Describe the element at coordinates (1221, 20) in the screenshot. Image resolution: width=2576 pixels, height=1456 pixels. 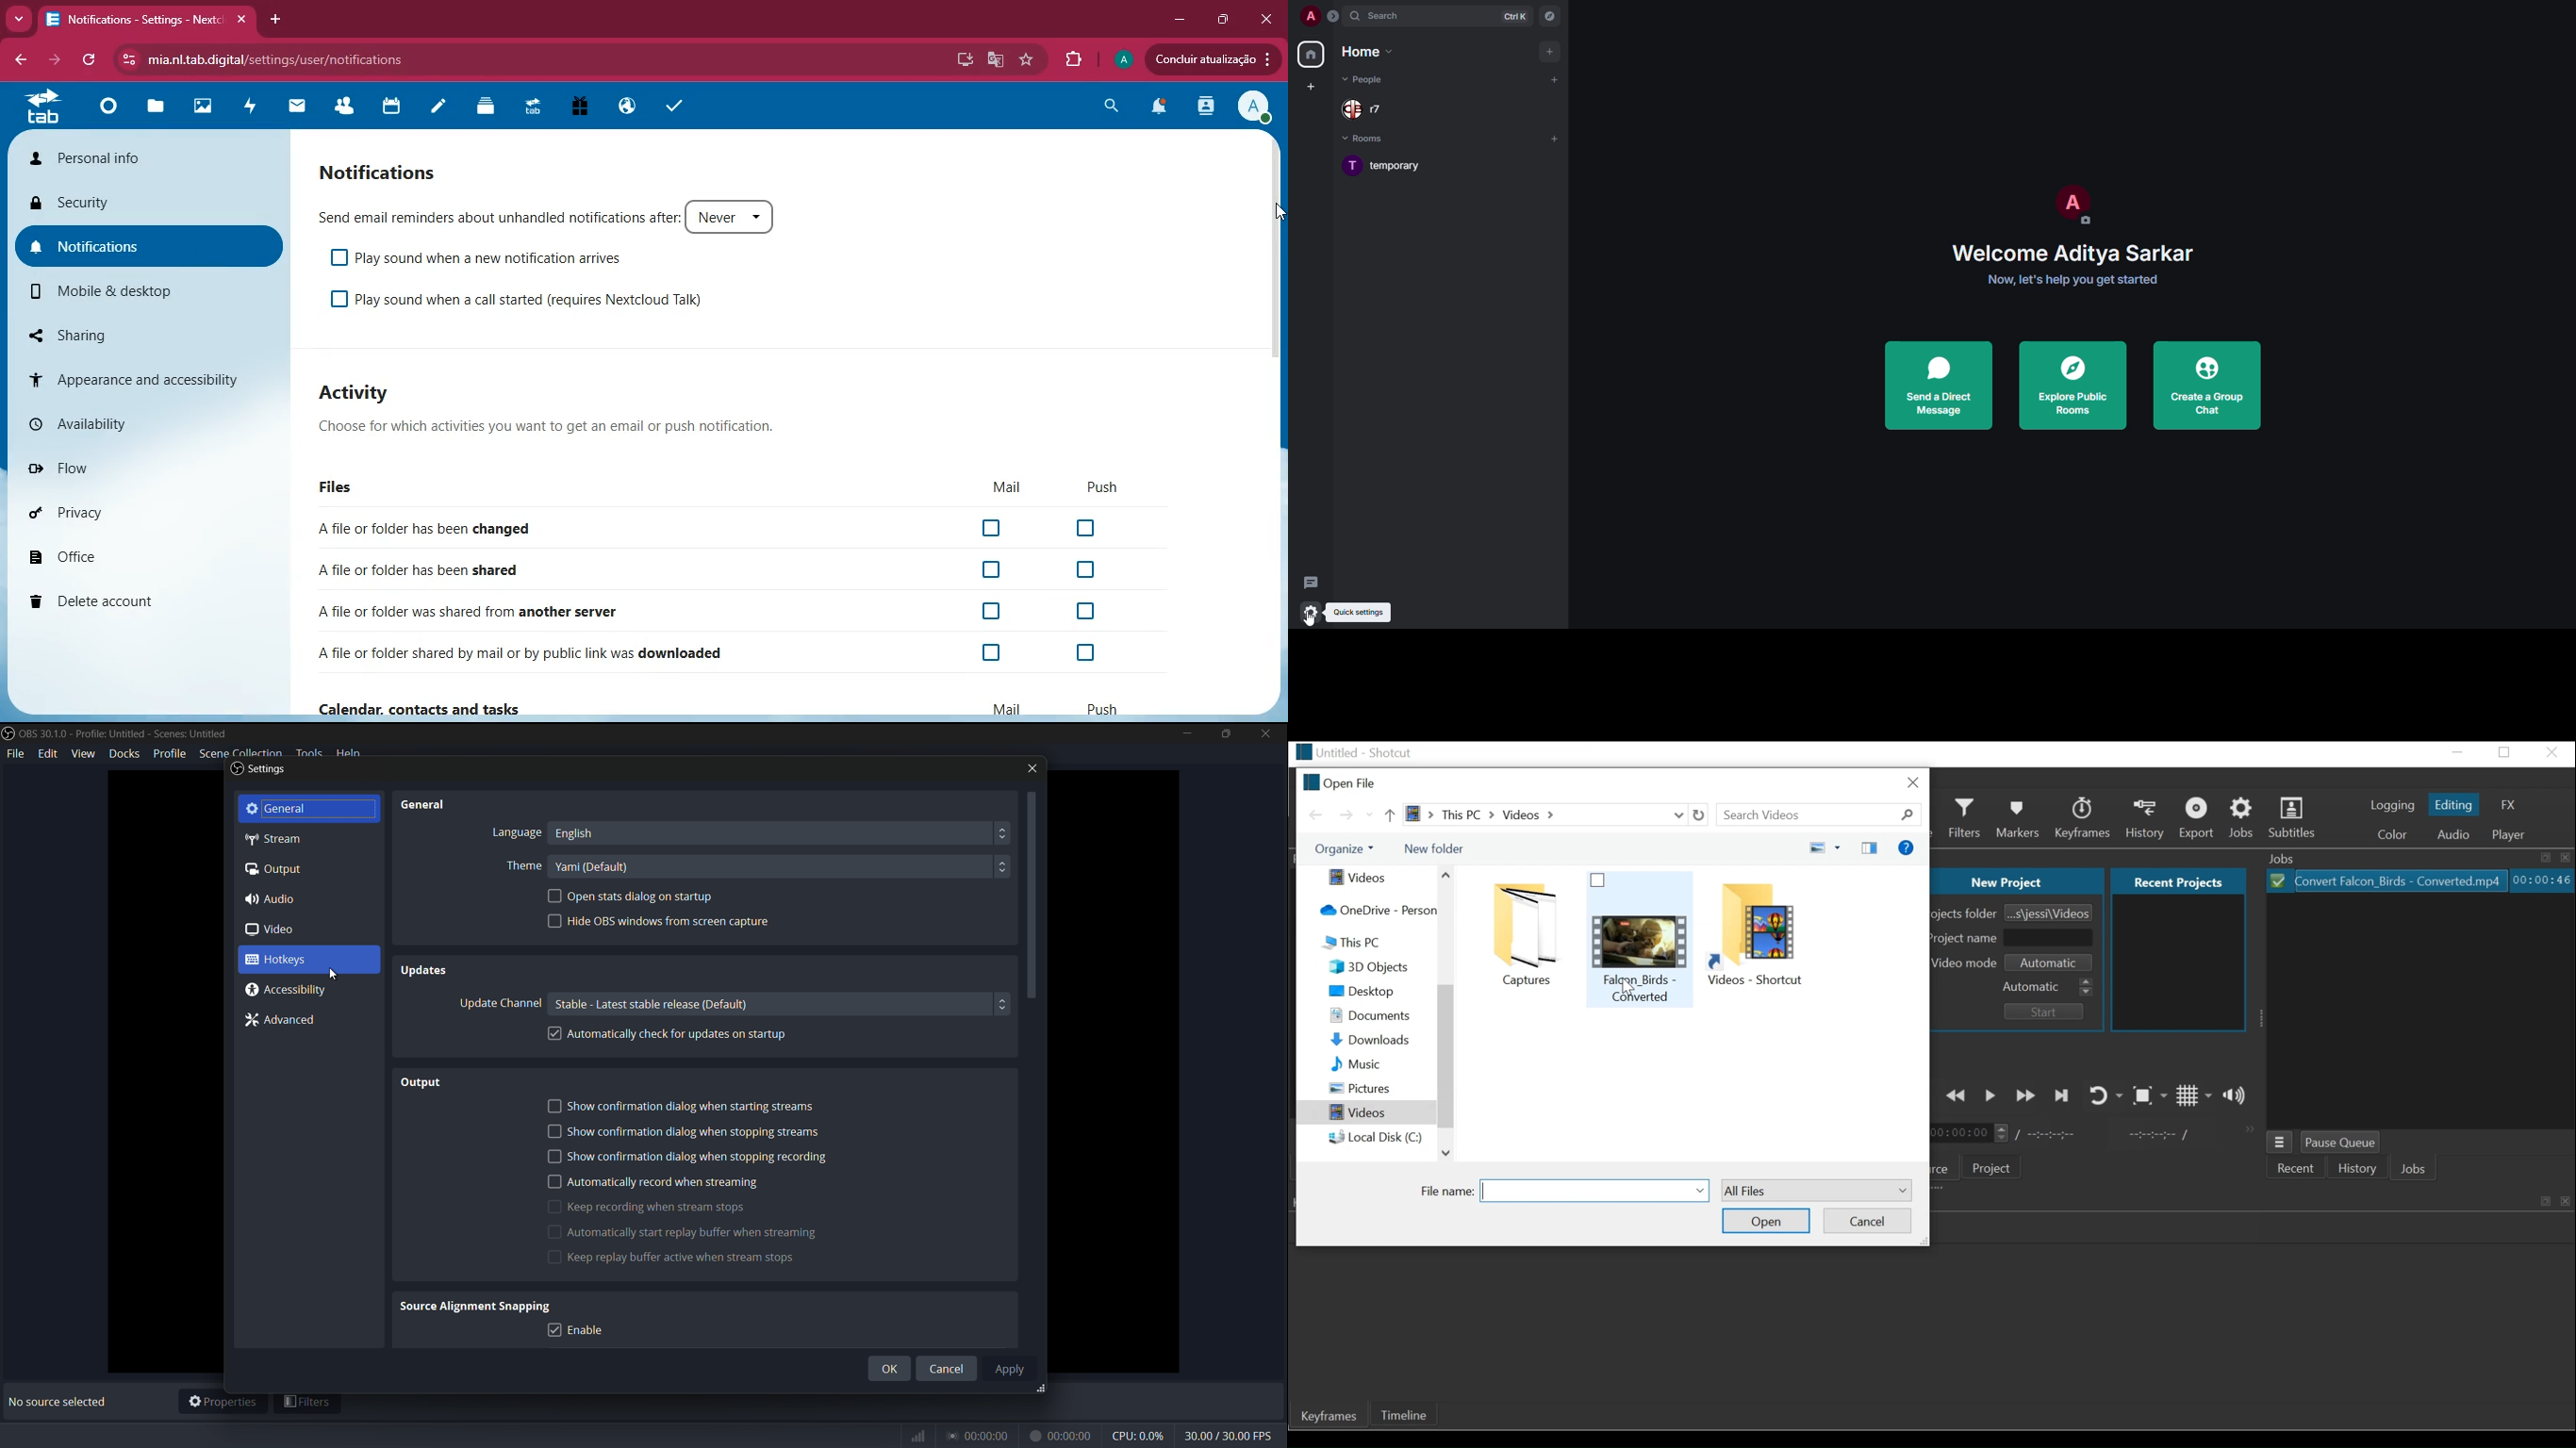
I see `maximize` at that location.